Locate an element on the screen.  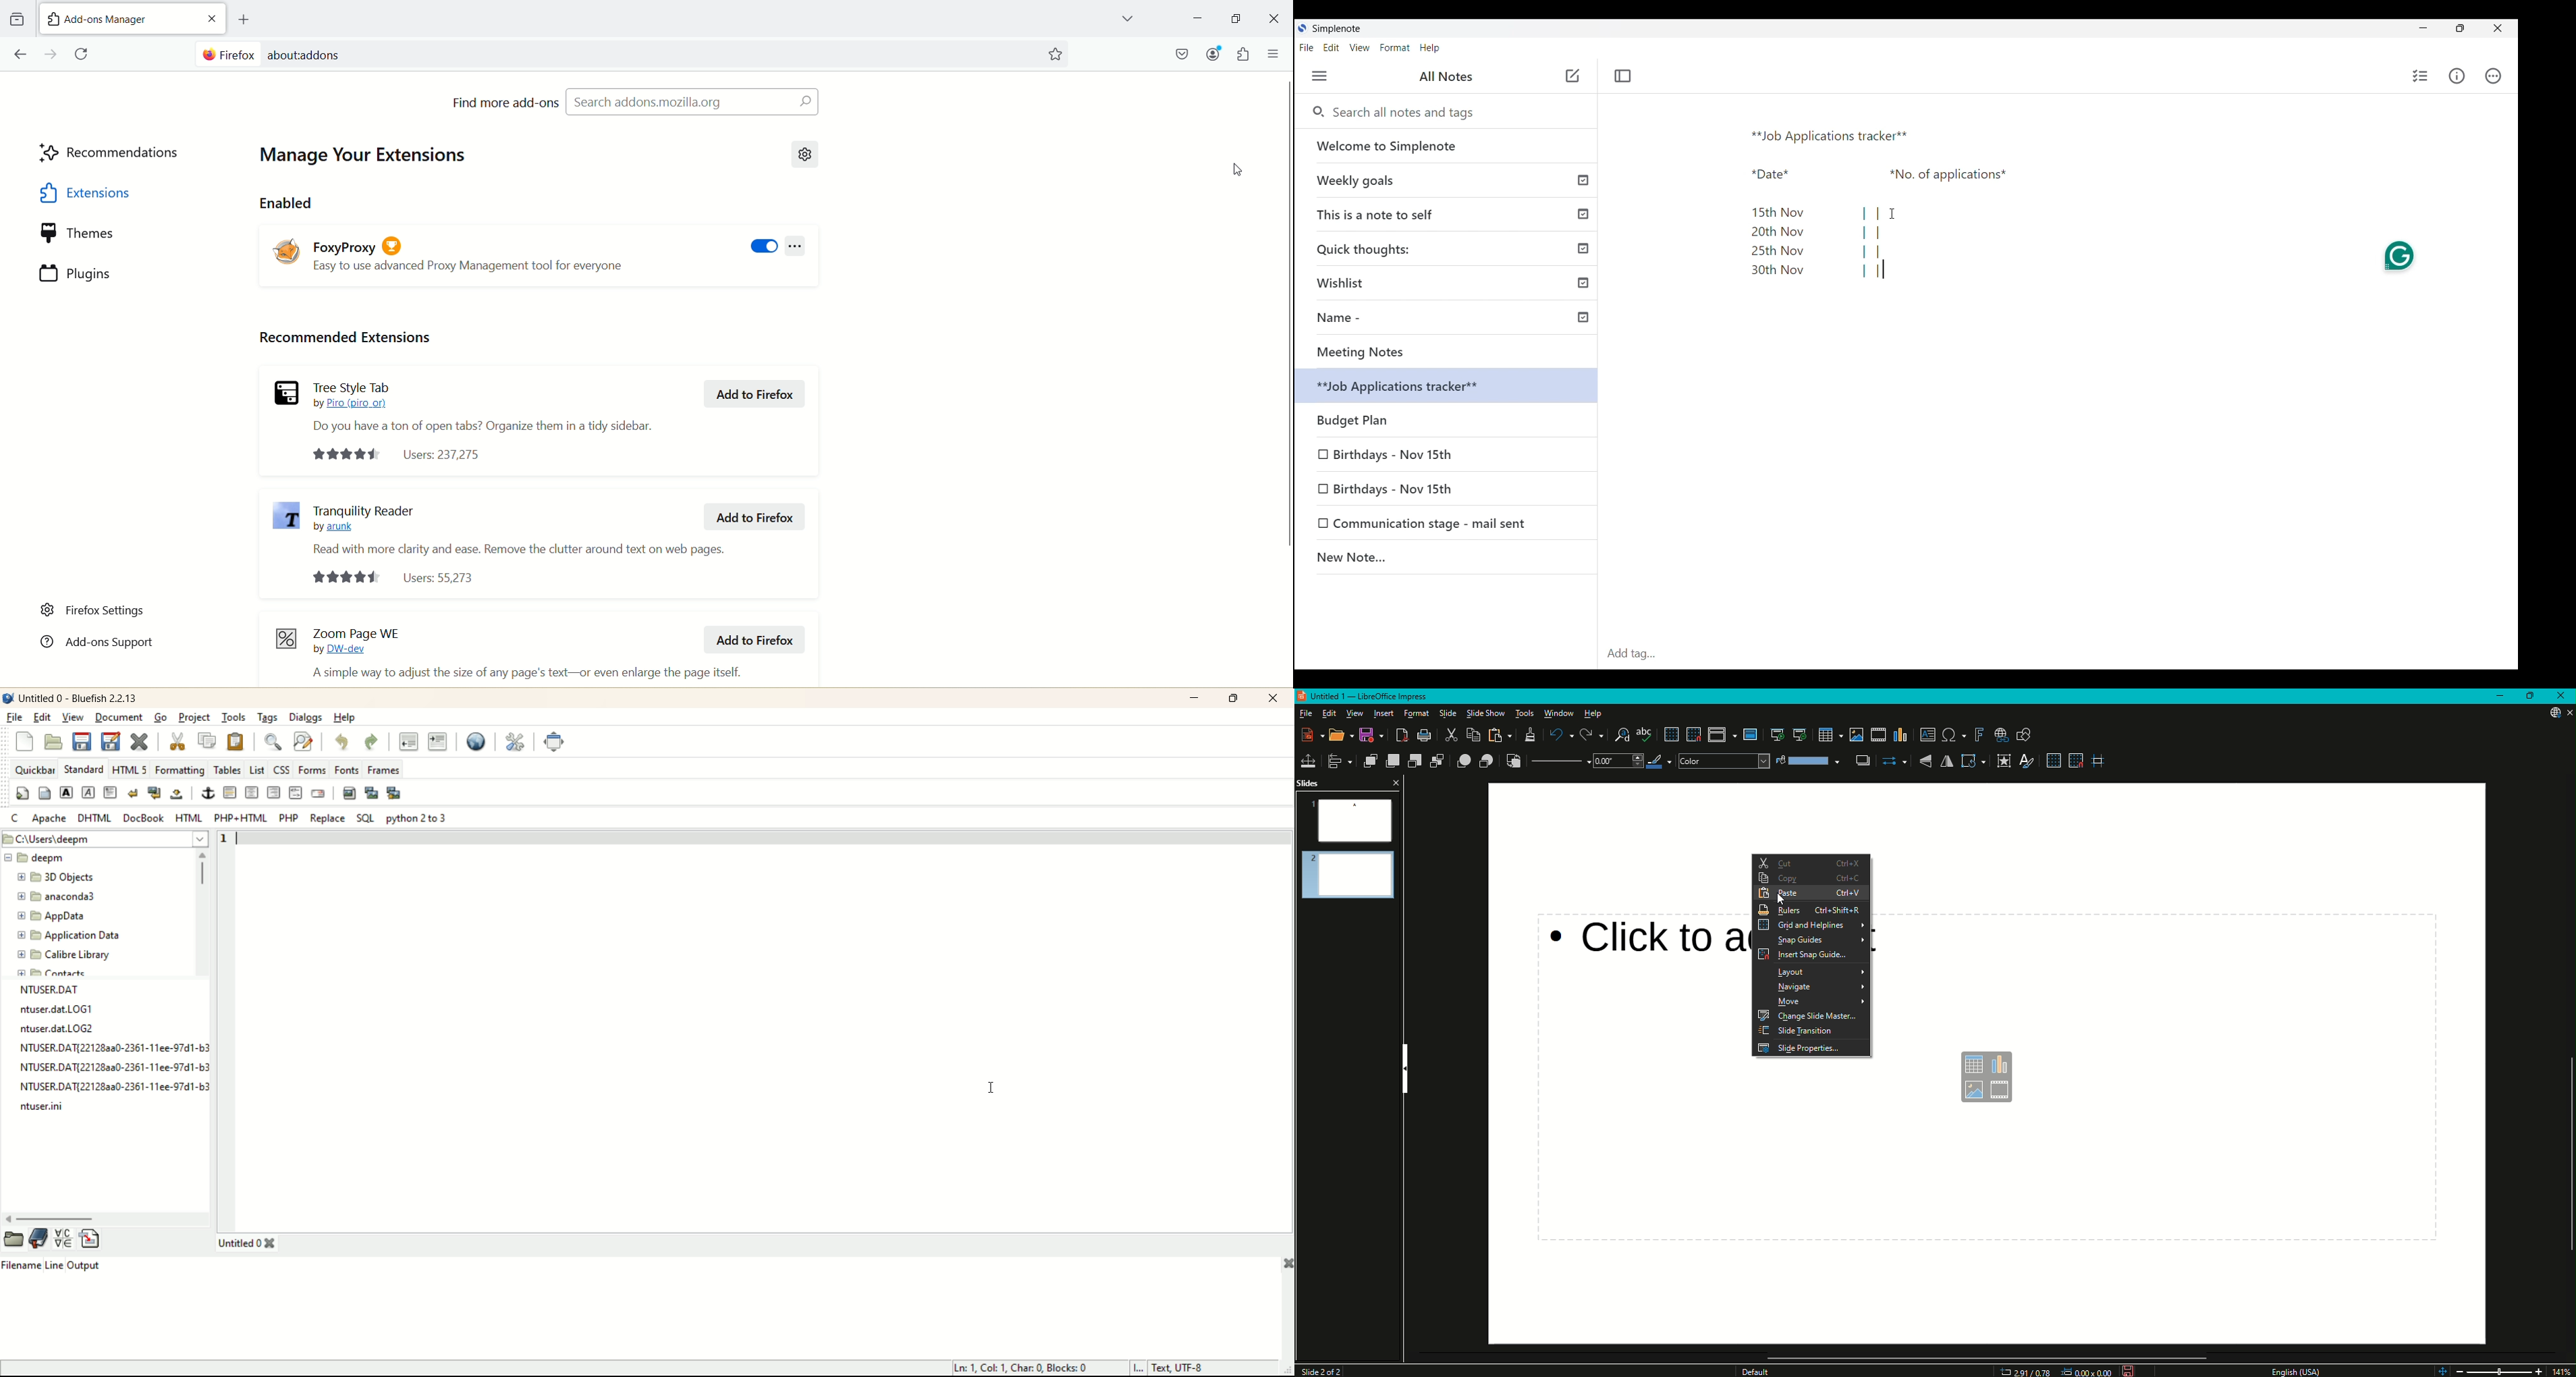
unindent is located at coordinates (409, 741).